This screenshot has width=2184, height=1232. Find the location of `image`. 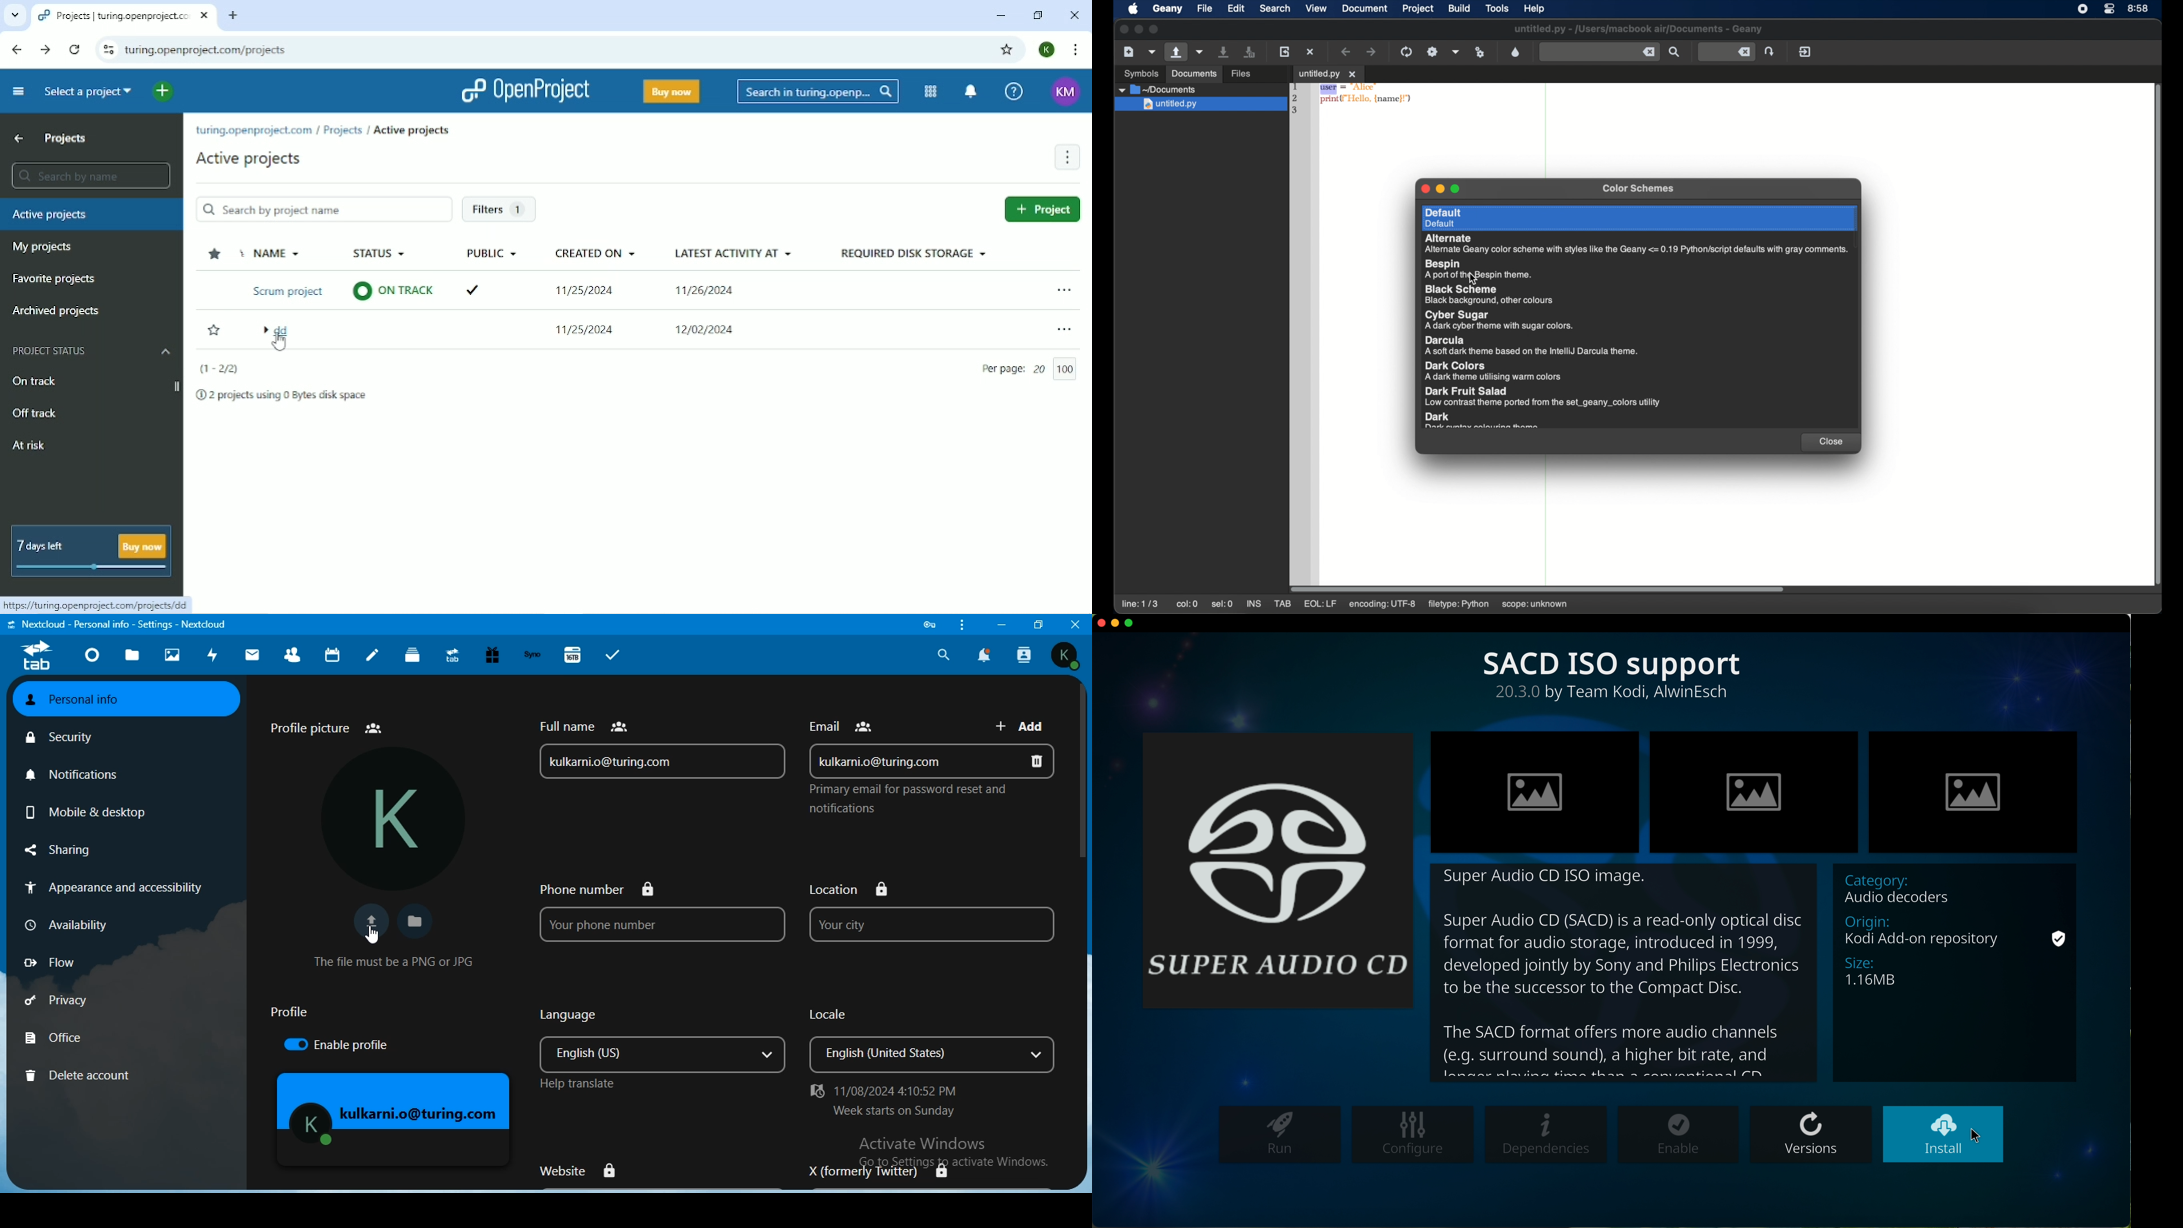

image is located at coordinates (1974, 792).